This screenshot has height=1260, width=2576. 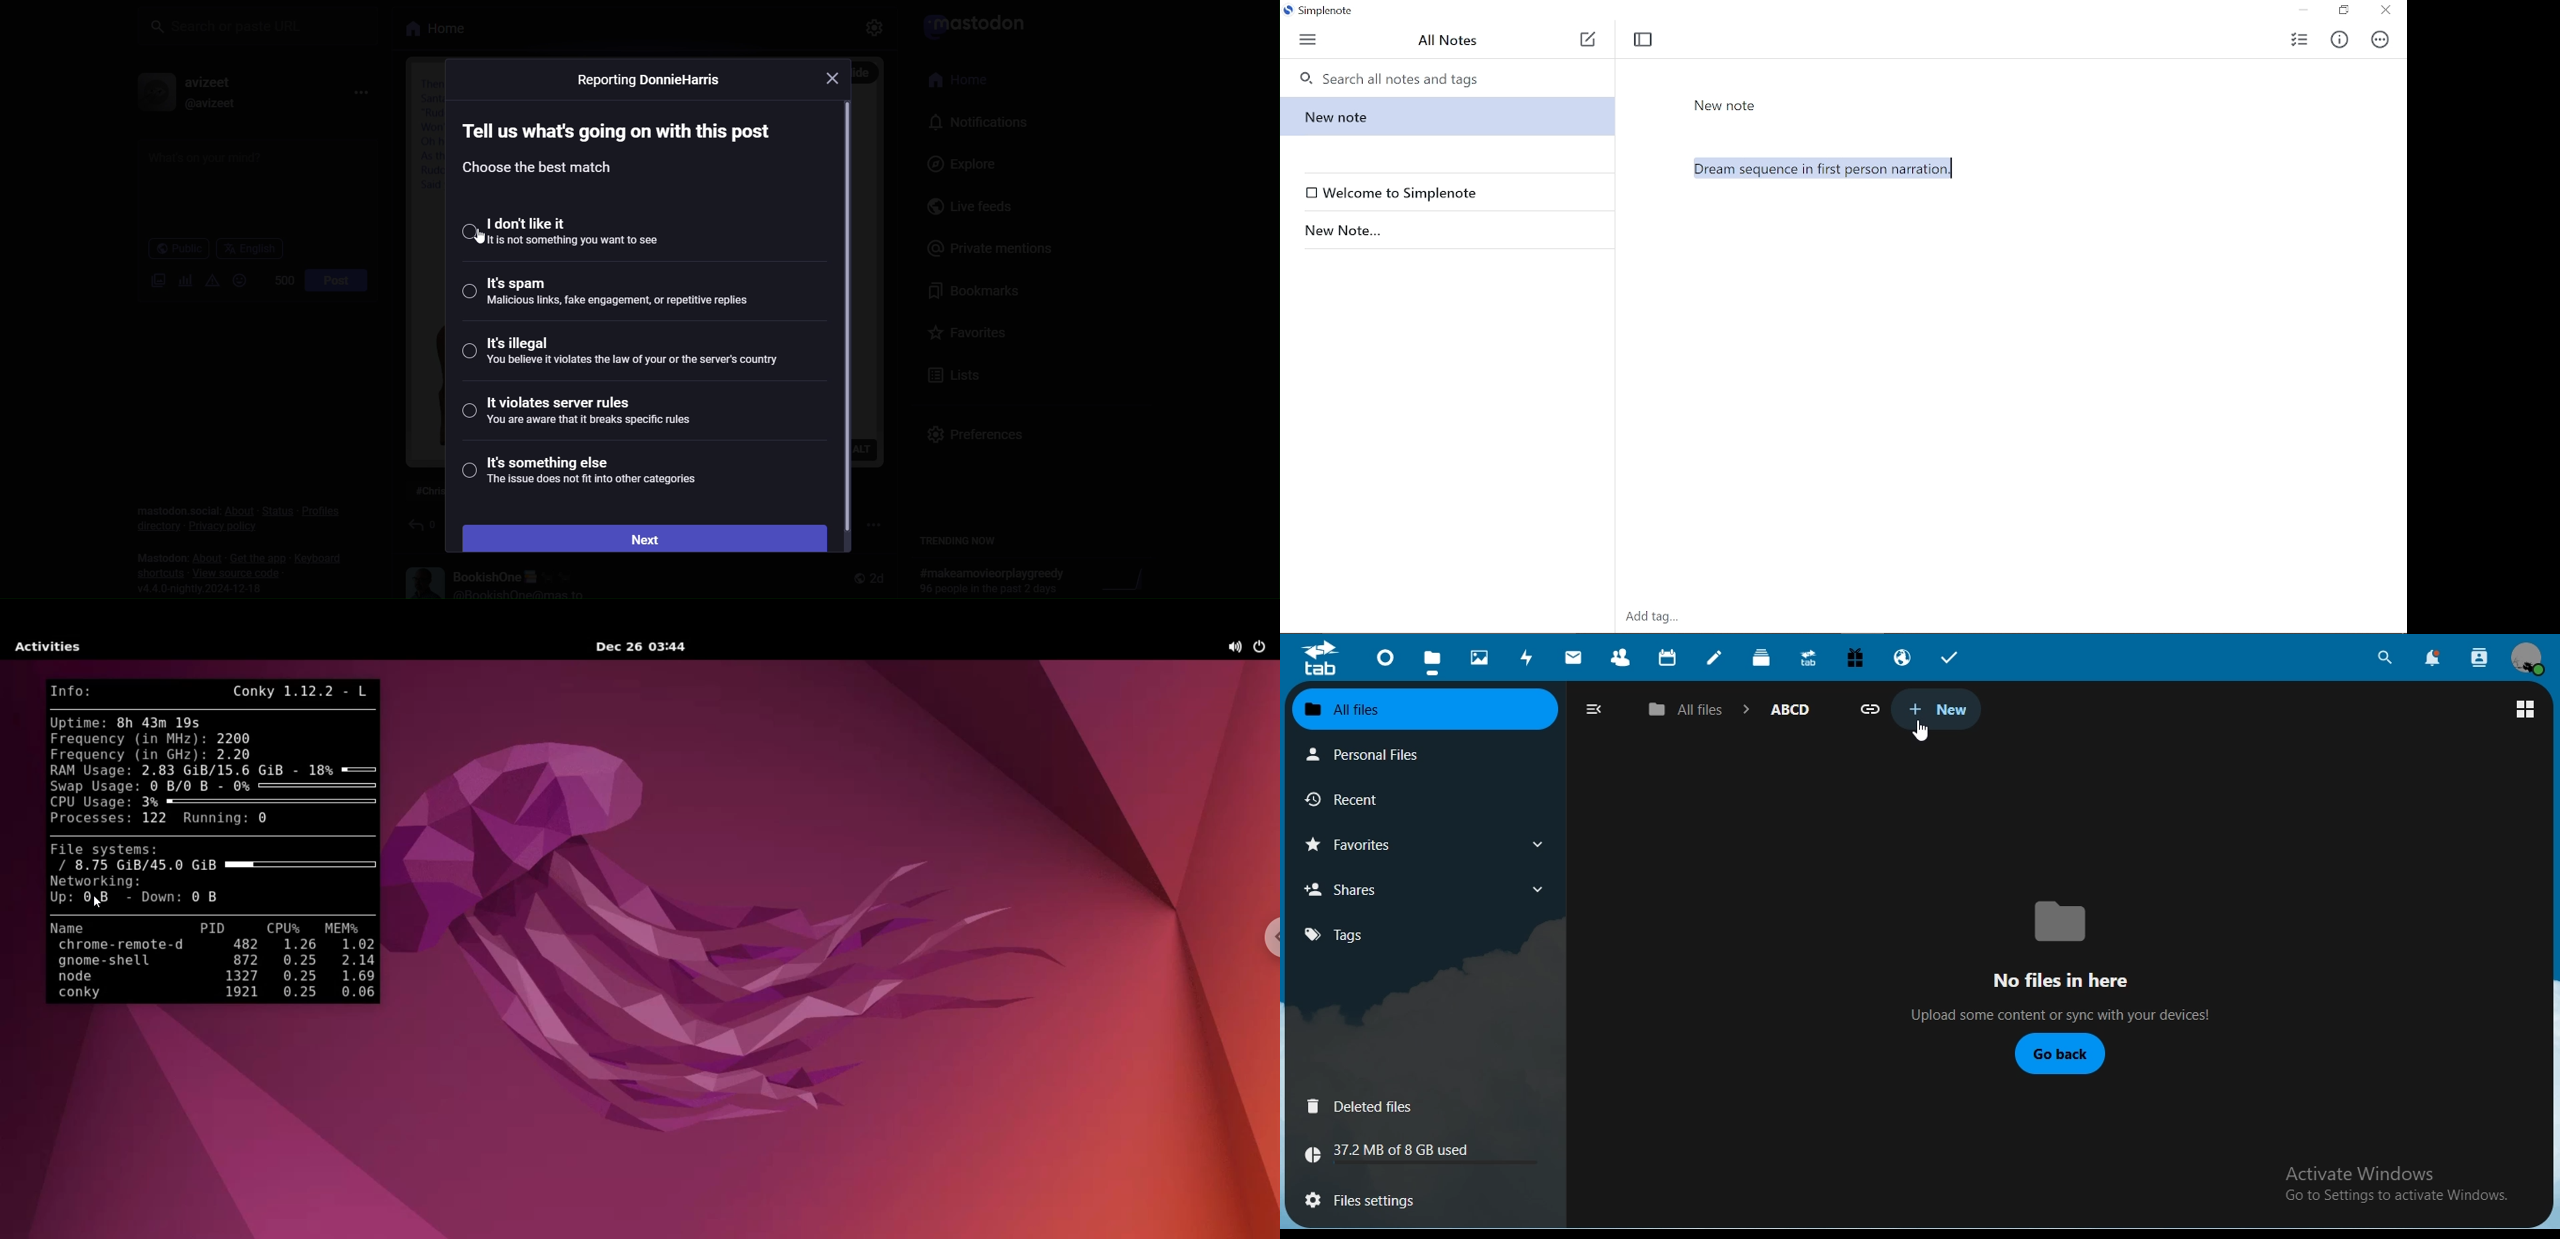 What do you see at coordinates (1952, 168) in the screenshot?
I see `Cursor` at bounding box center [1952, 168].